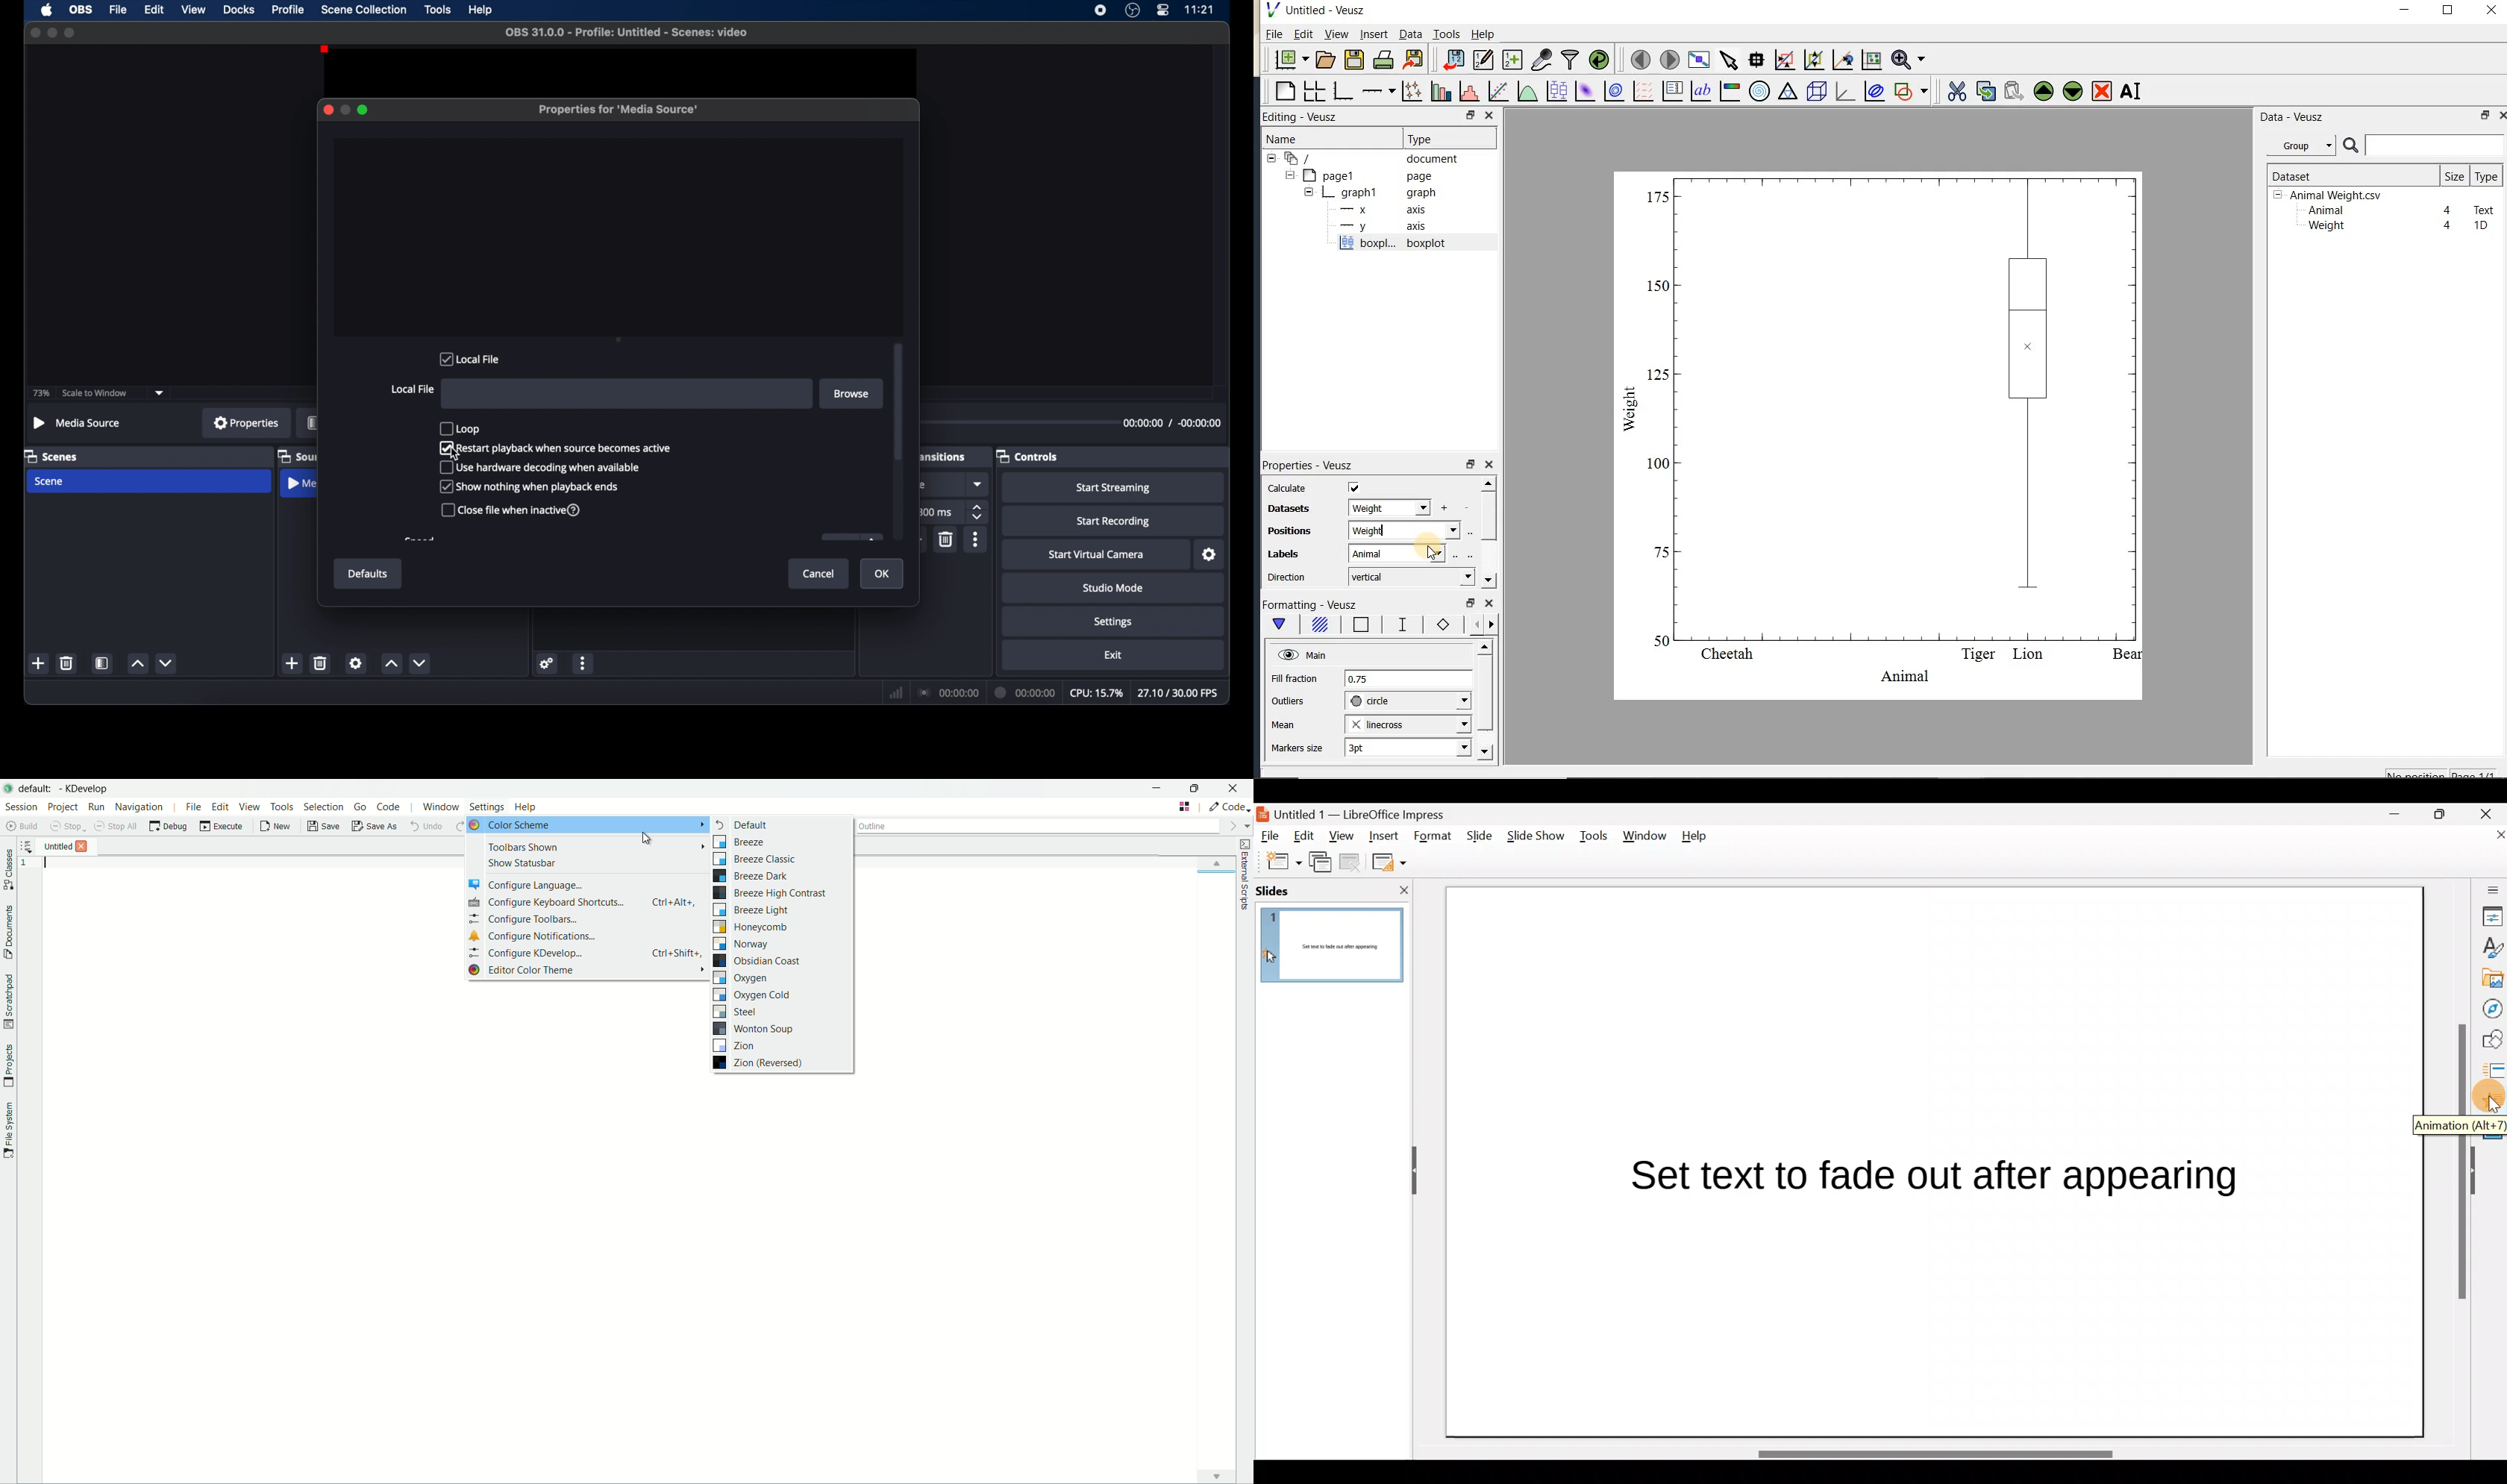 The image size is (2520, 1484). Describe the element at coordinates (547, 663) in the screenshot. I see `settings` at that location.